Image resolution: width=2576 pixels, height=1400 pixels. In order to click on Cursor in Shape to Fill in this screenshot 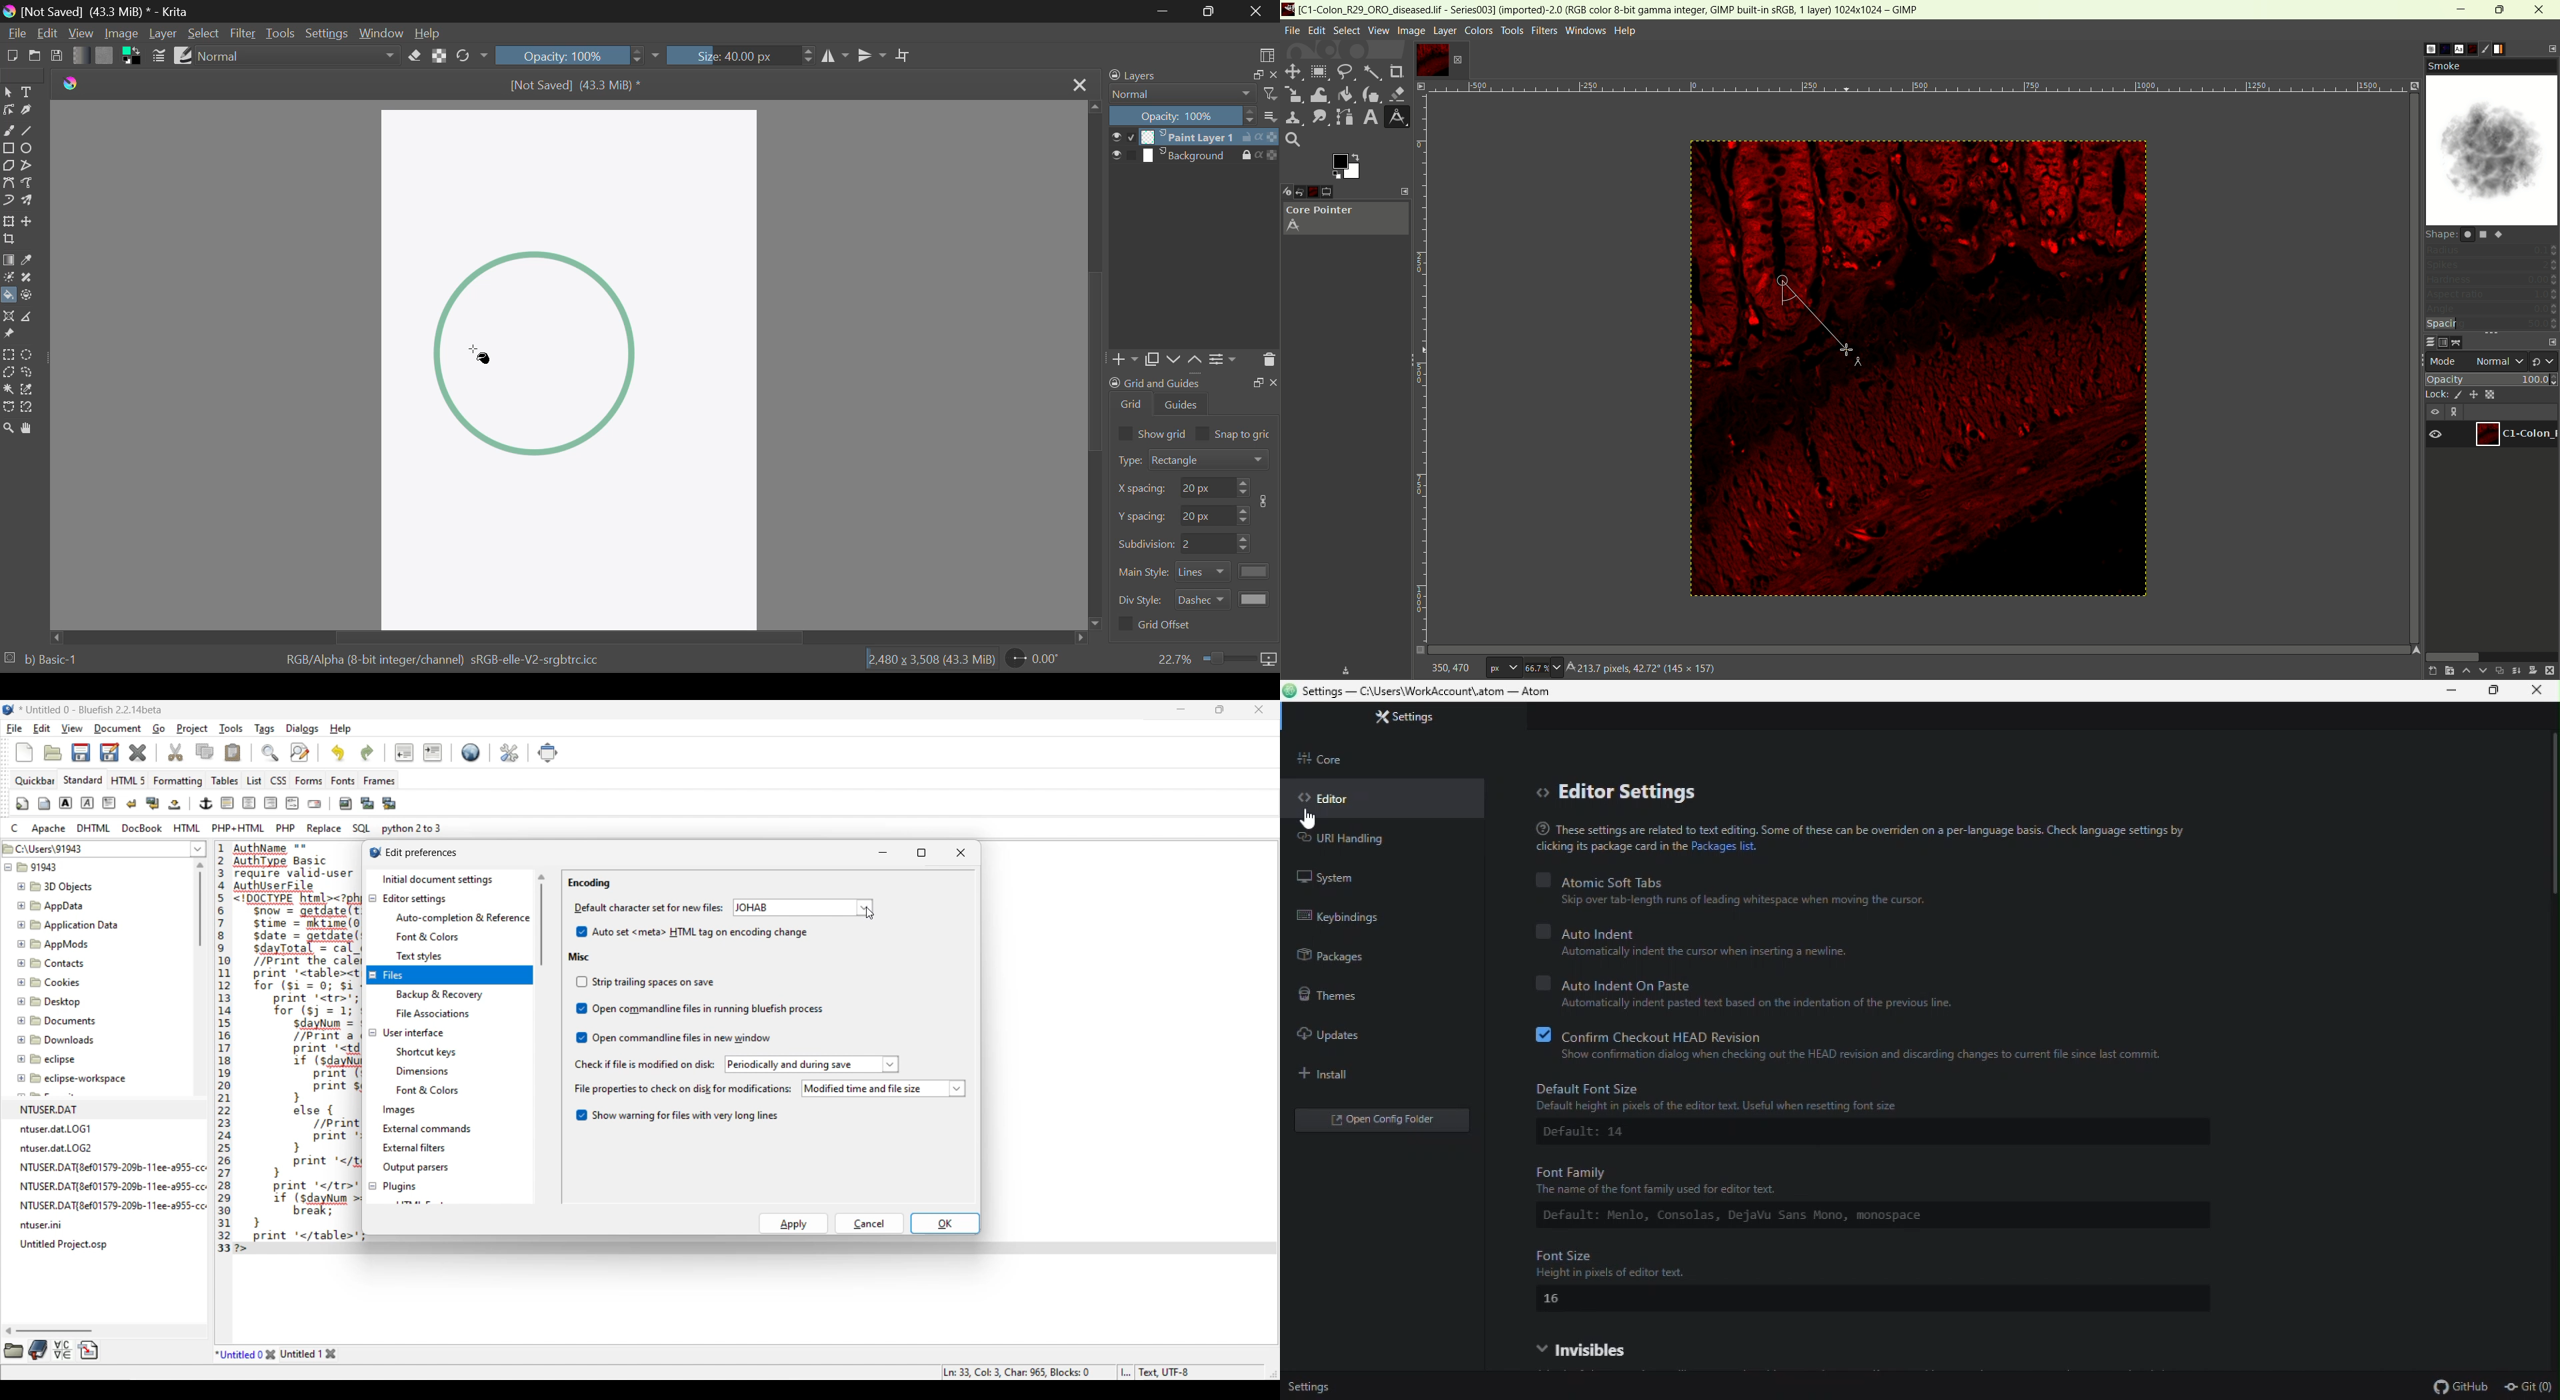, I will do `click(488, 351)`.